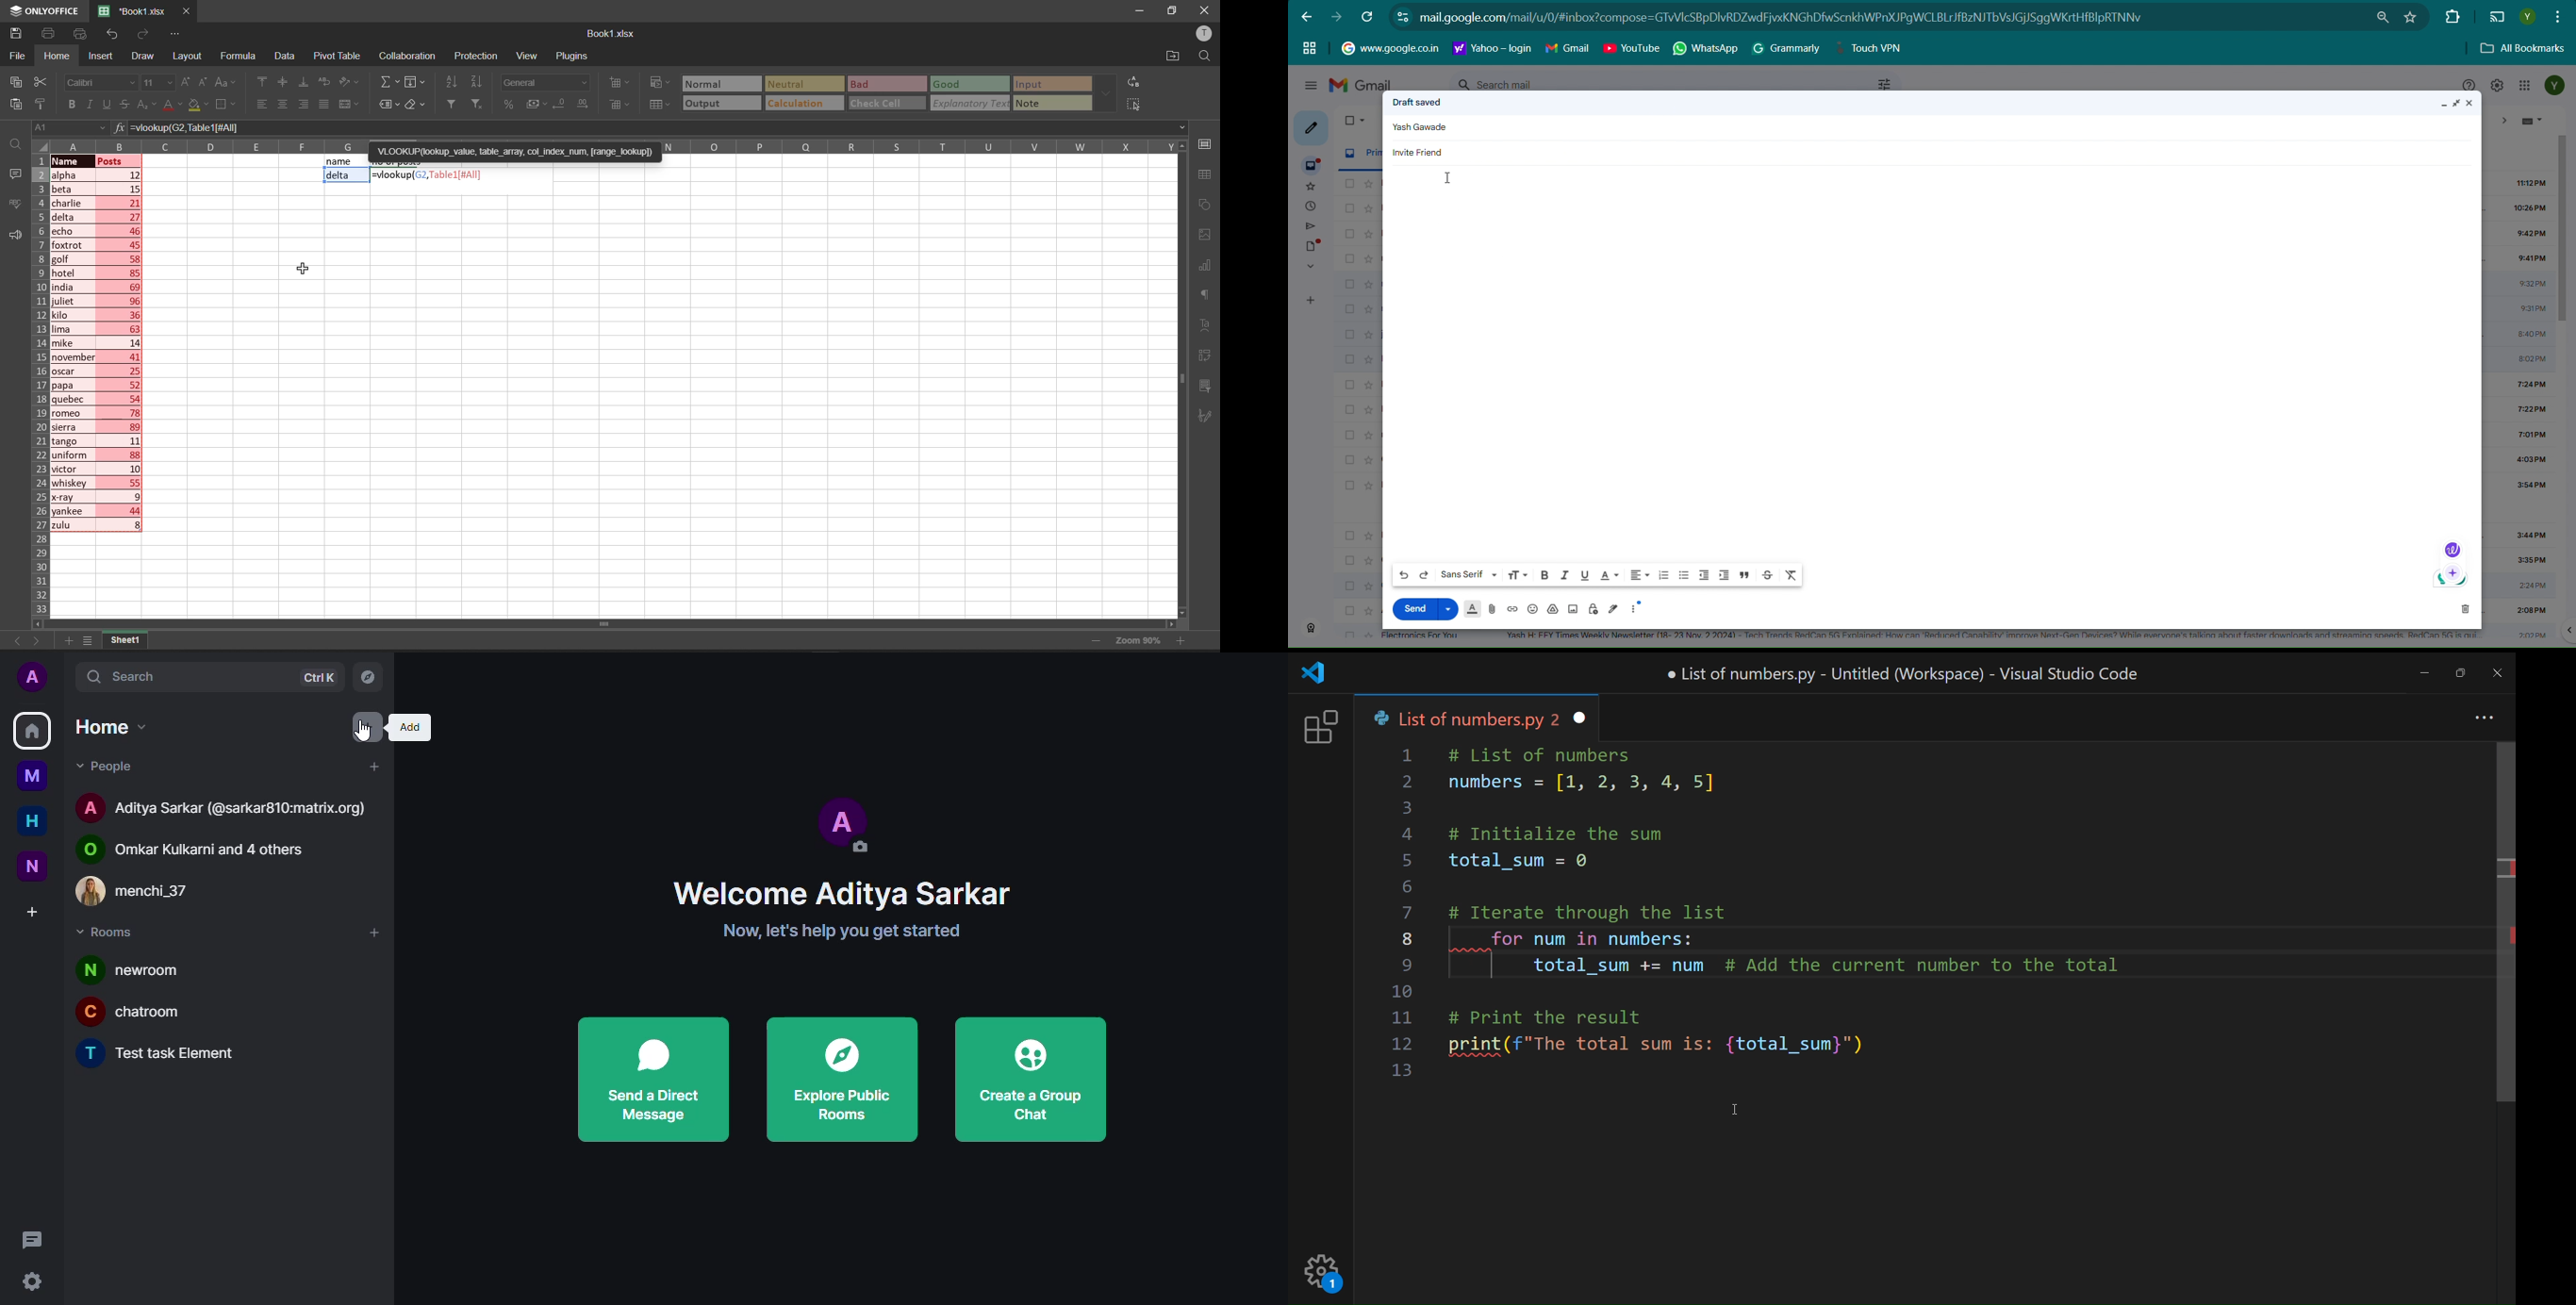 Image resolution: width=2576 pixels, height=1316 pixels. Describe the element at coordinates (33, 1281) in the screenshot. I see `quick settings` at that location.